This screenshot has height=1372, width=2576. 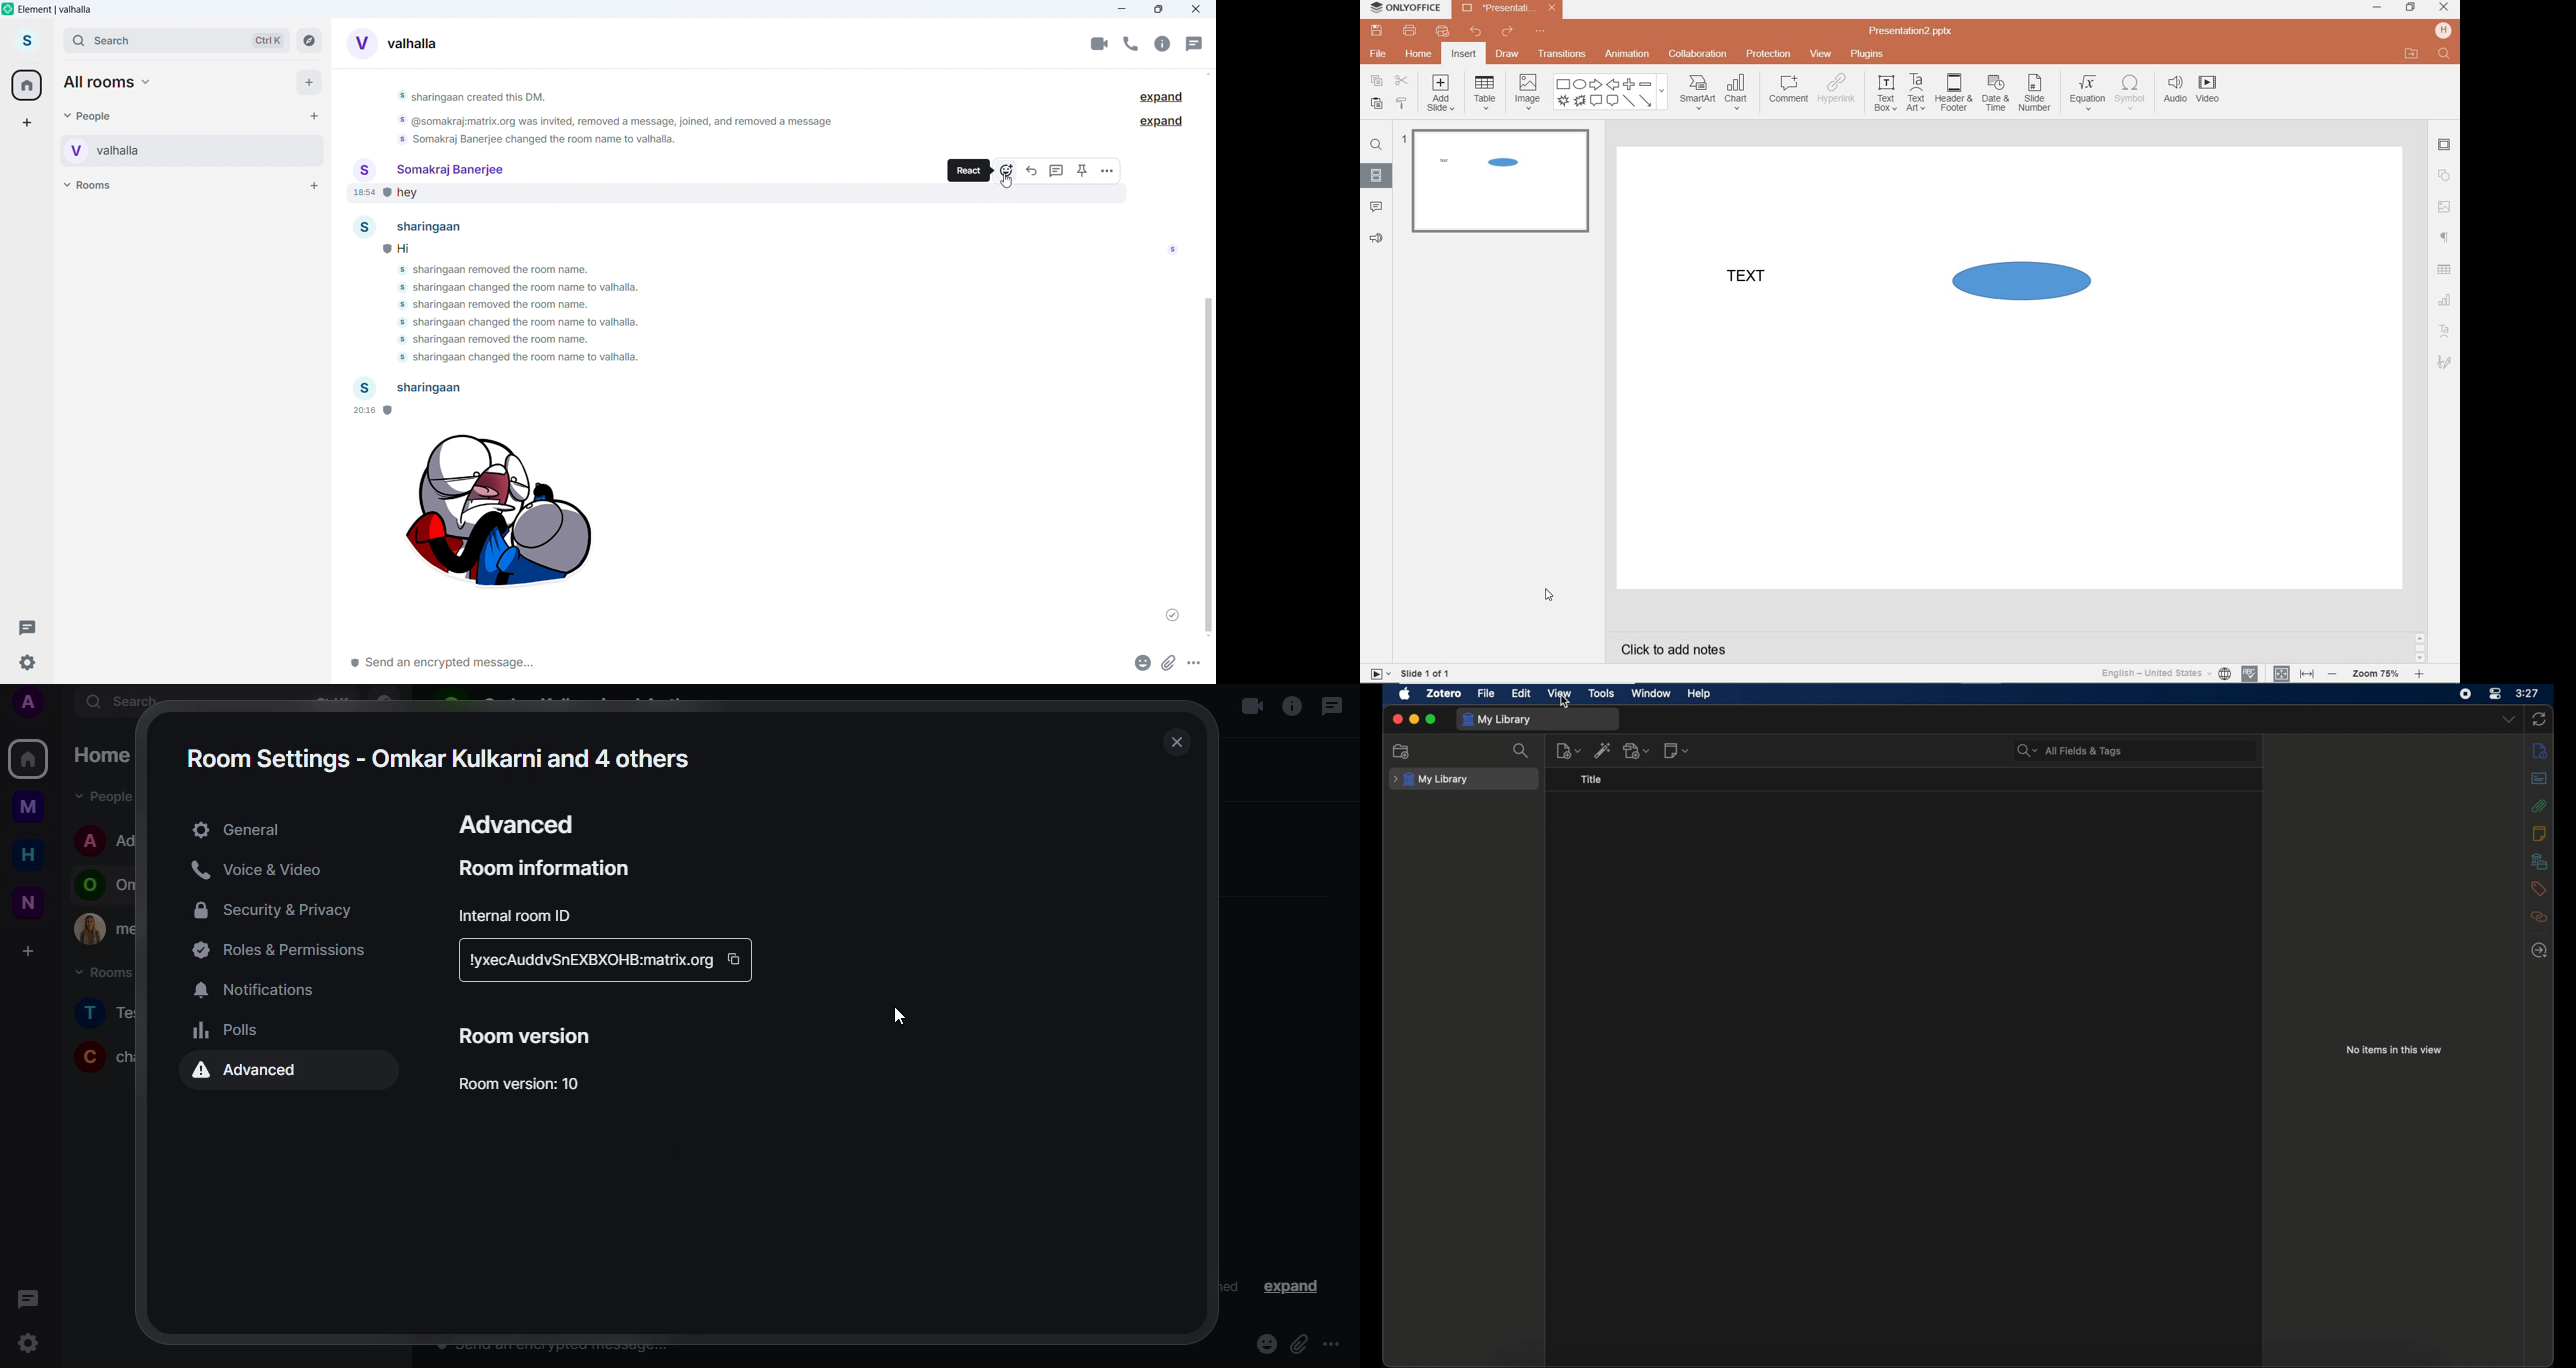 I want to click on Message sent, so click(x=1173, y=615).